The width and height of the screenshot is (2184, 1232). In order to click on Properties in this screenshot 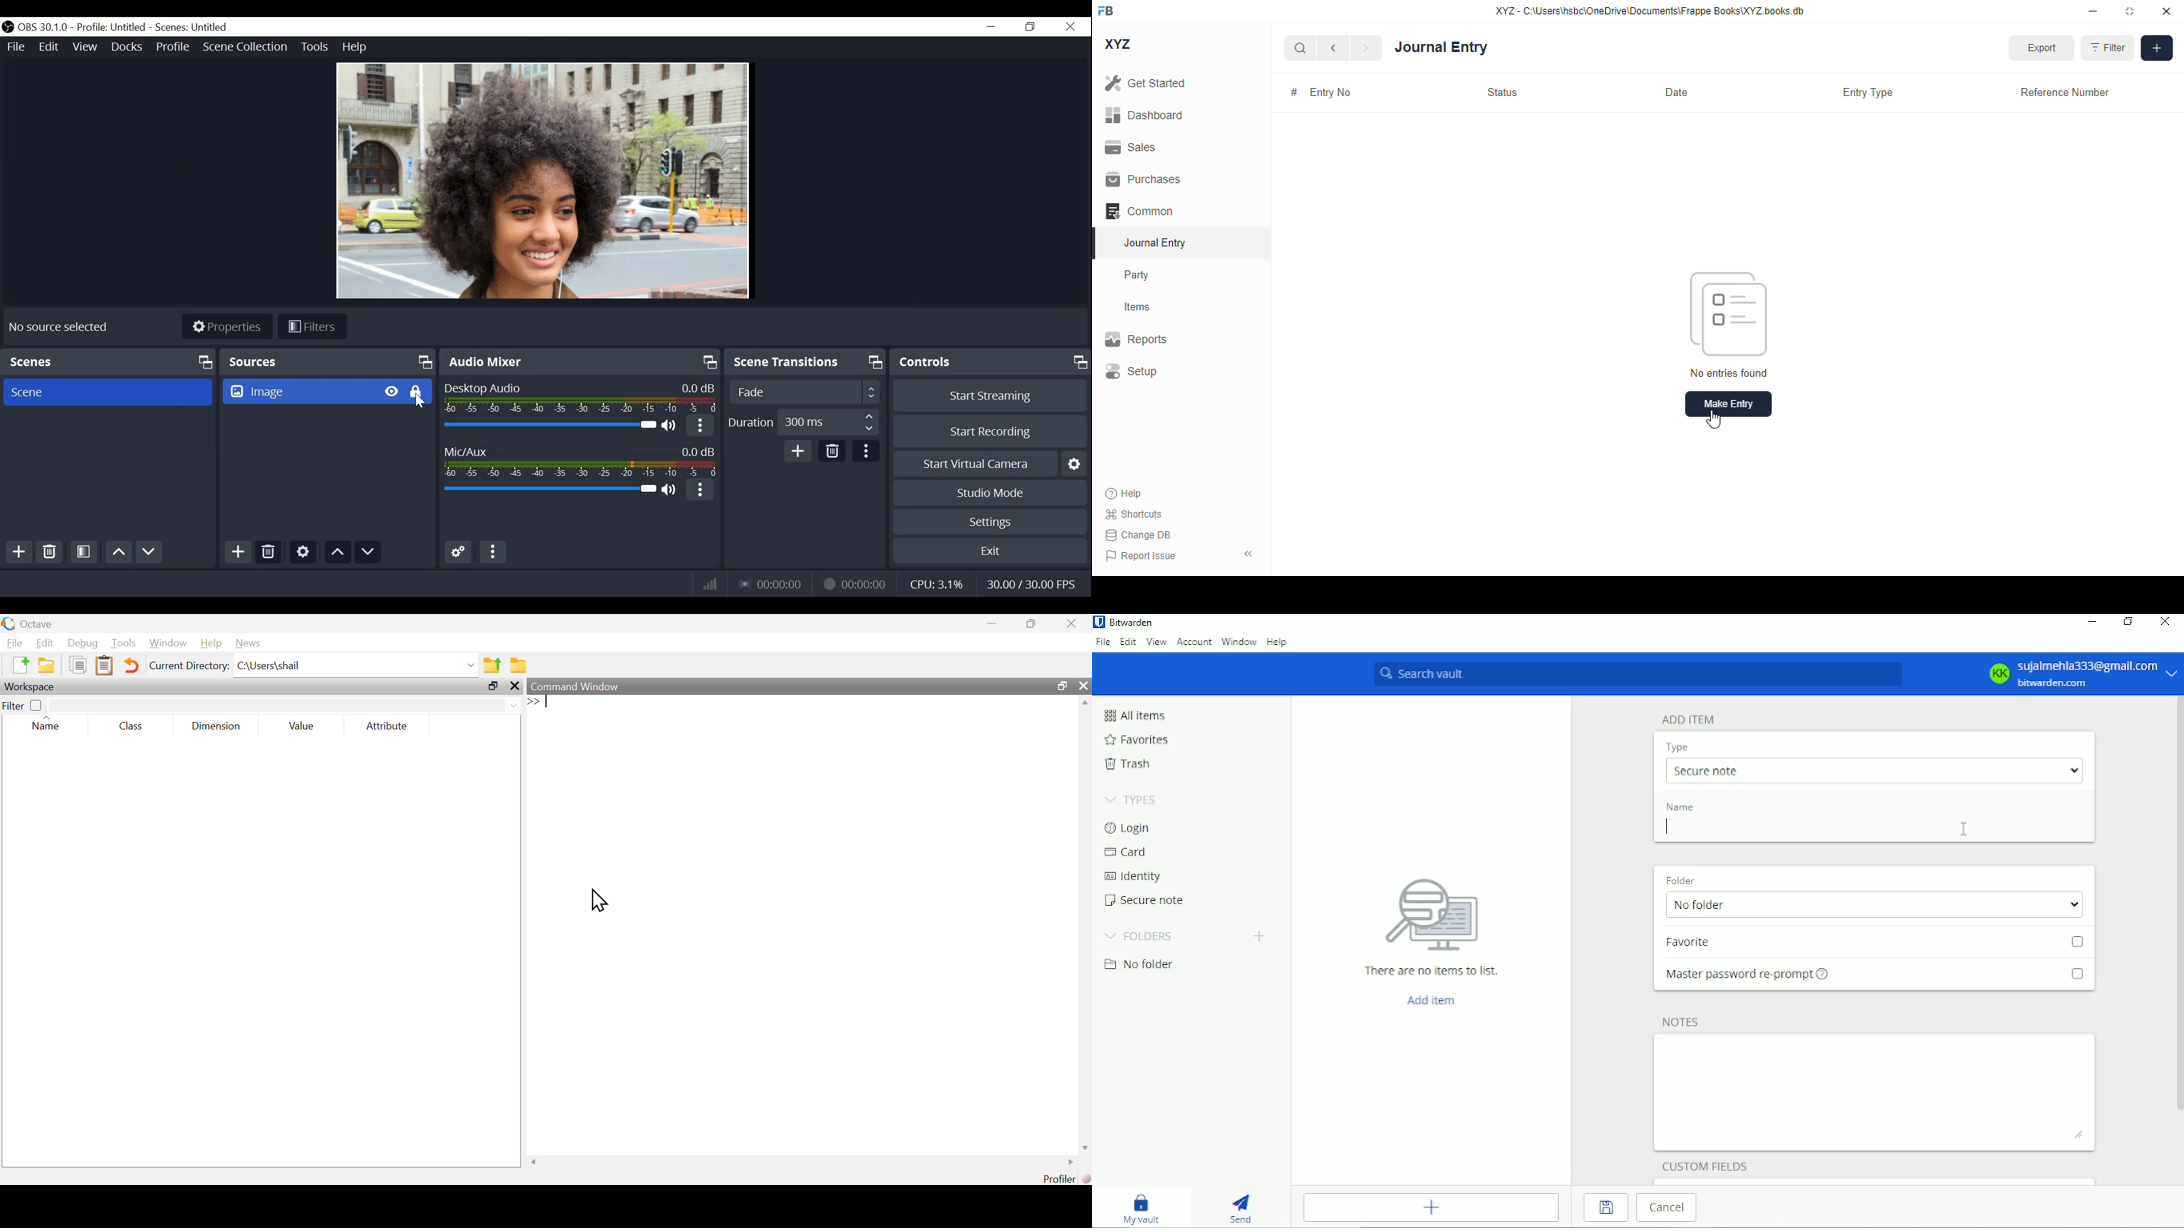, I will do `click(226, 327)`.